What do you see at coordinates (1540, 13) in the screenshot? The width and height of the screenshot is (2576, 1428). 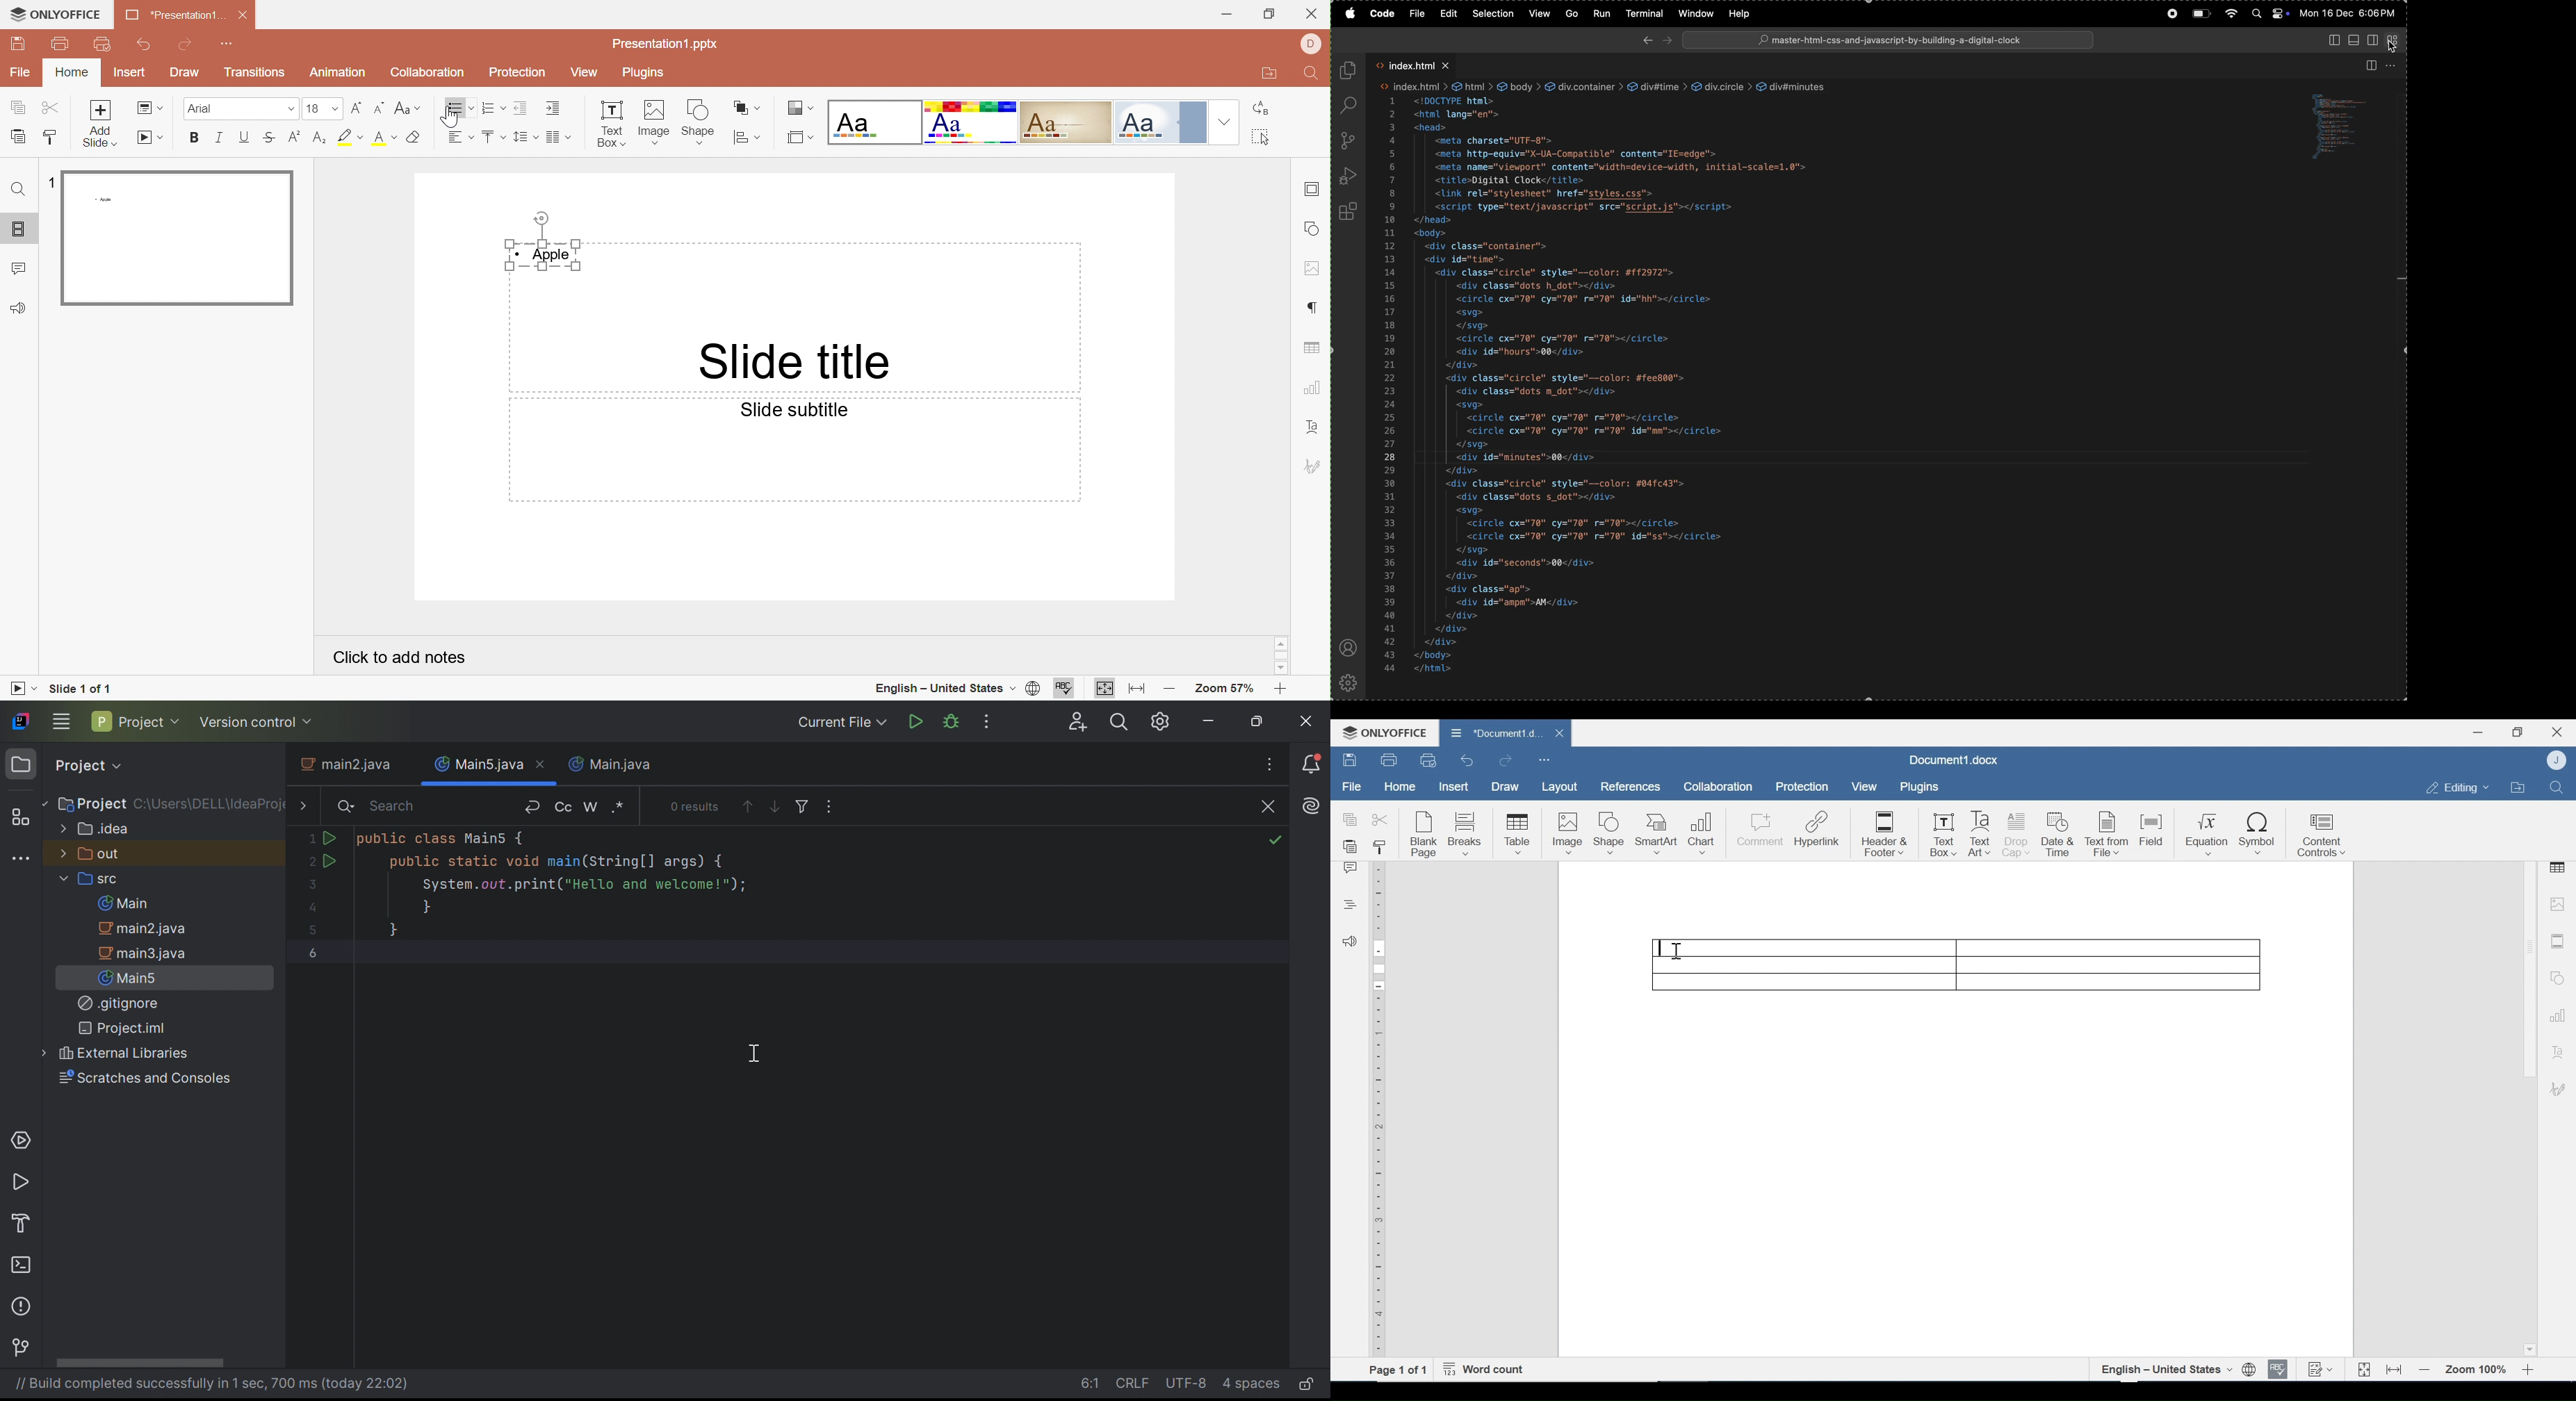 I see `view` at bounding box center [1540, 13].